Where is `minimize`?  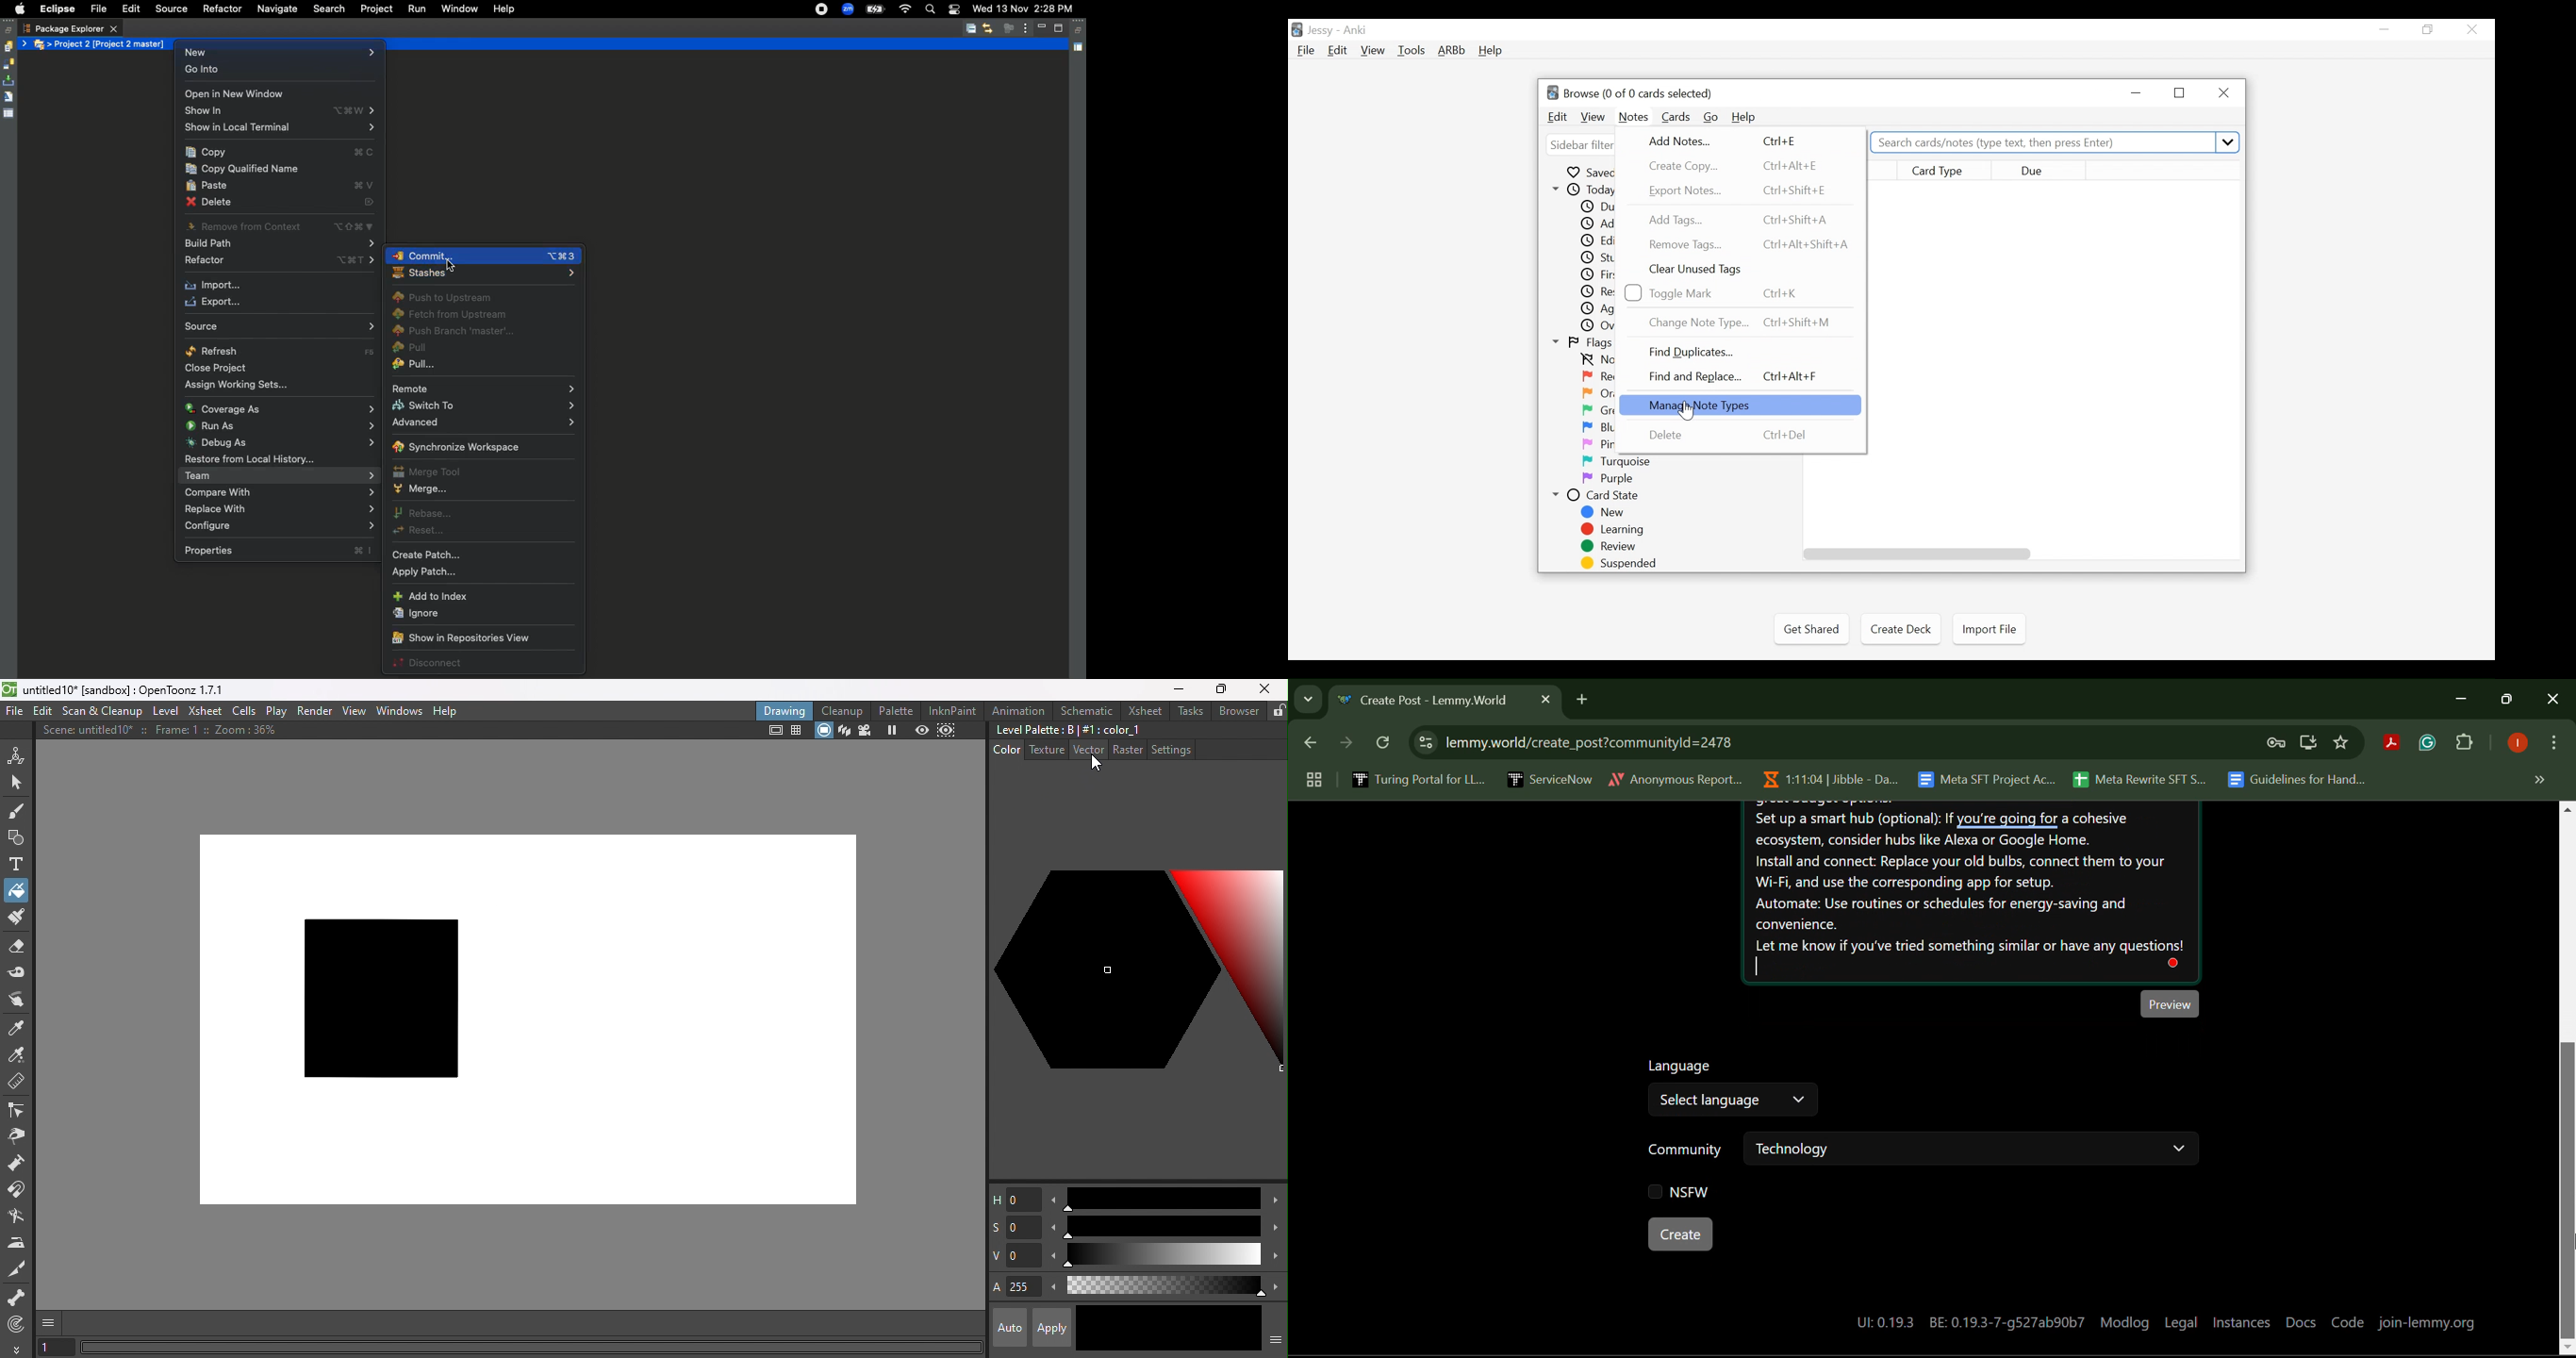
minimize is located at coordinates (2384, 30).